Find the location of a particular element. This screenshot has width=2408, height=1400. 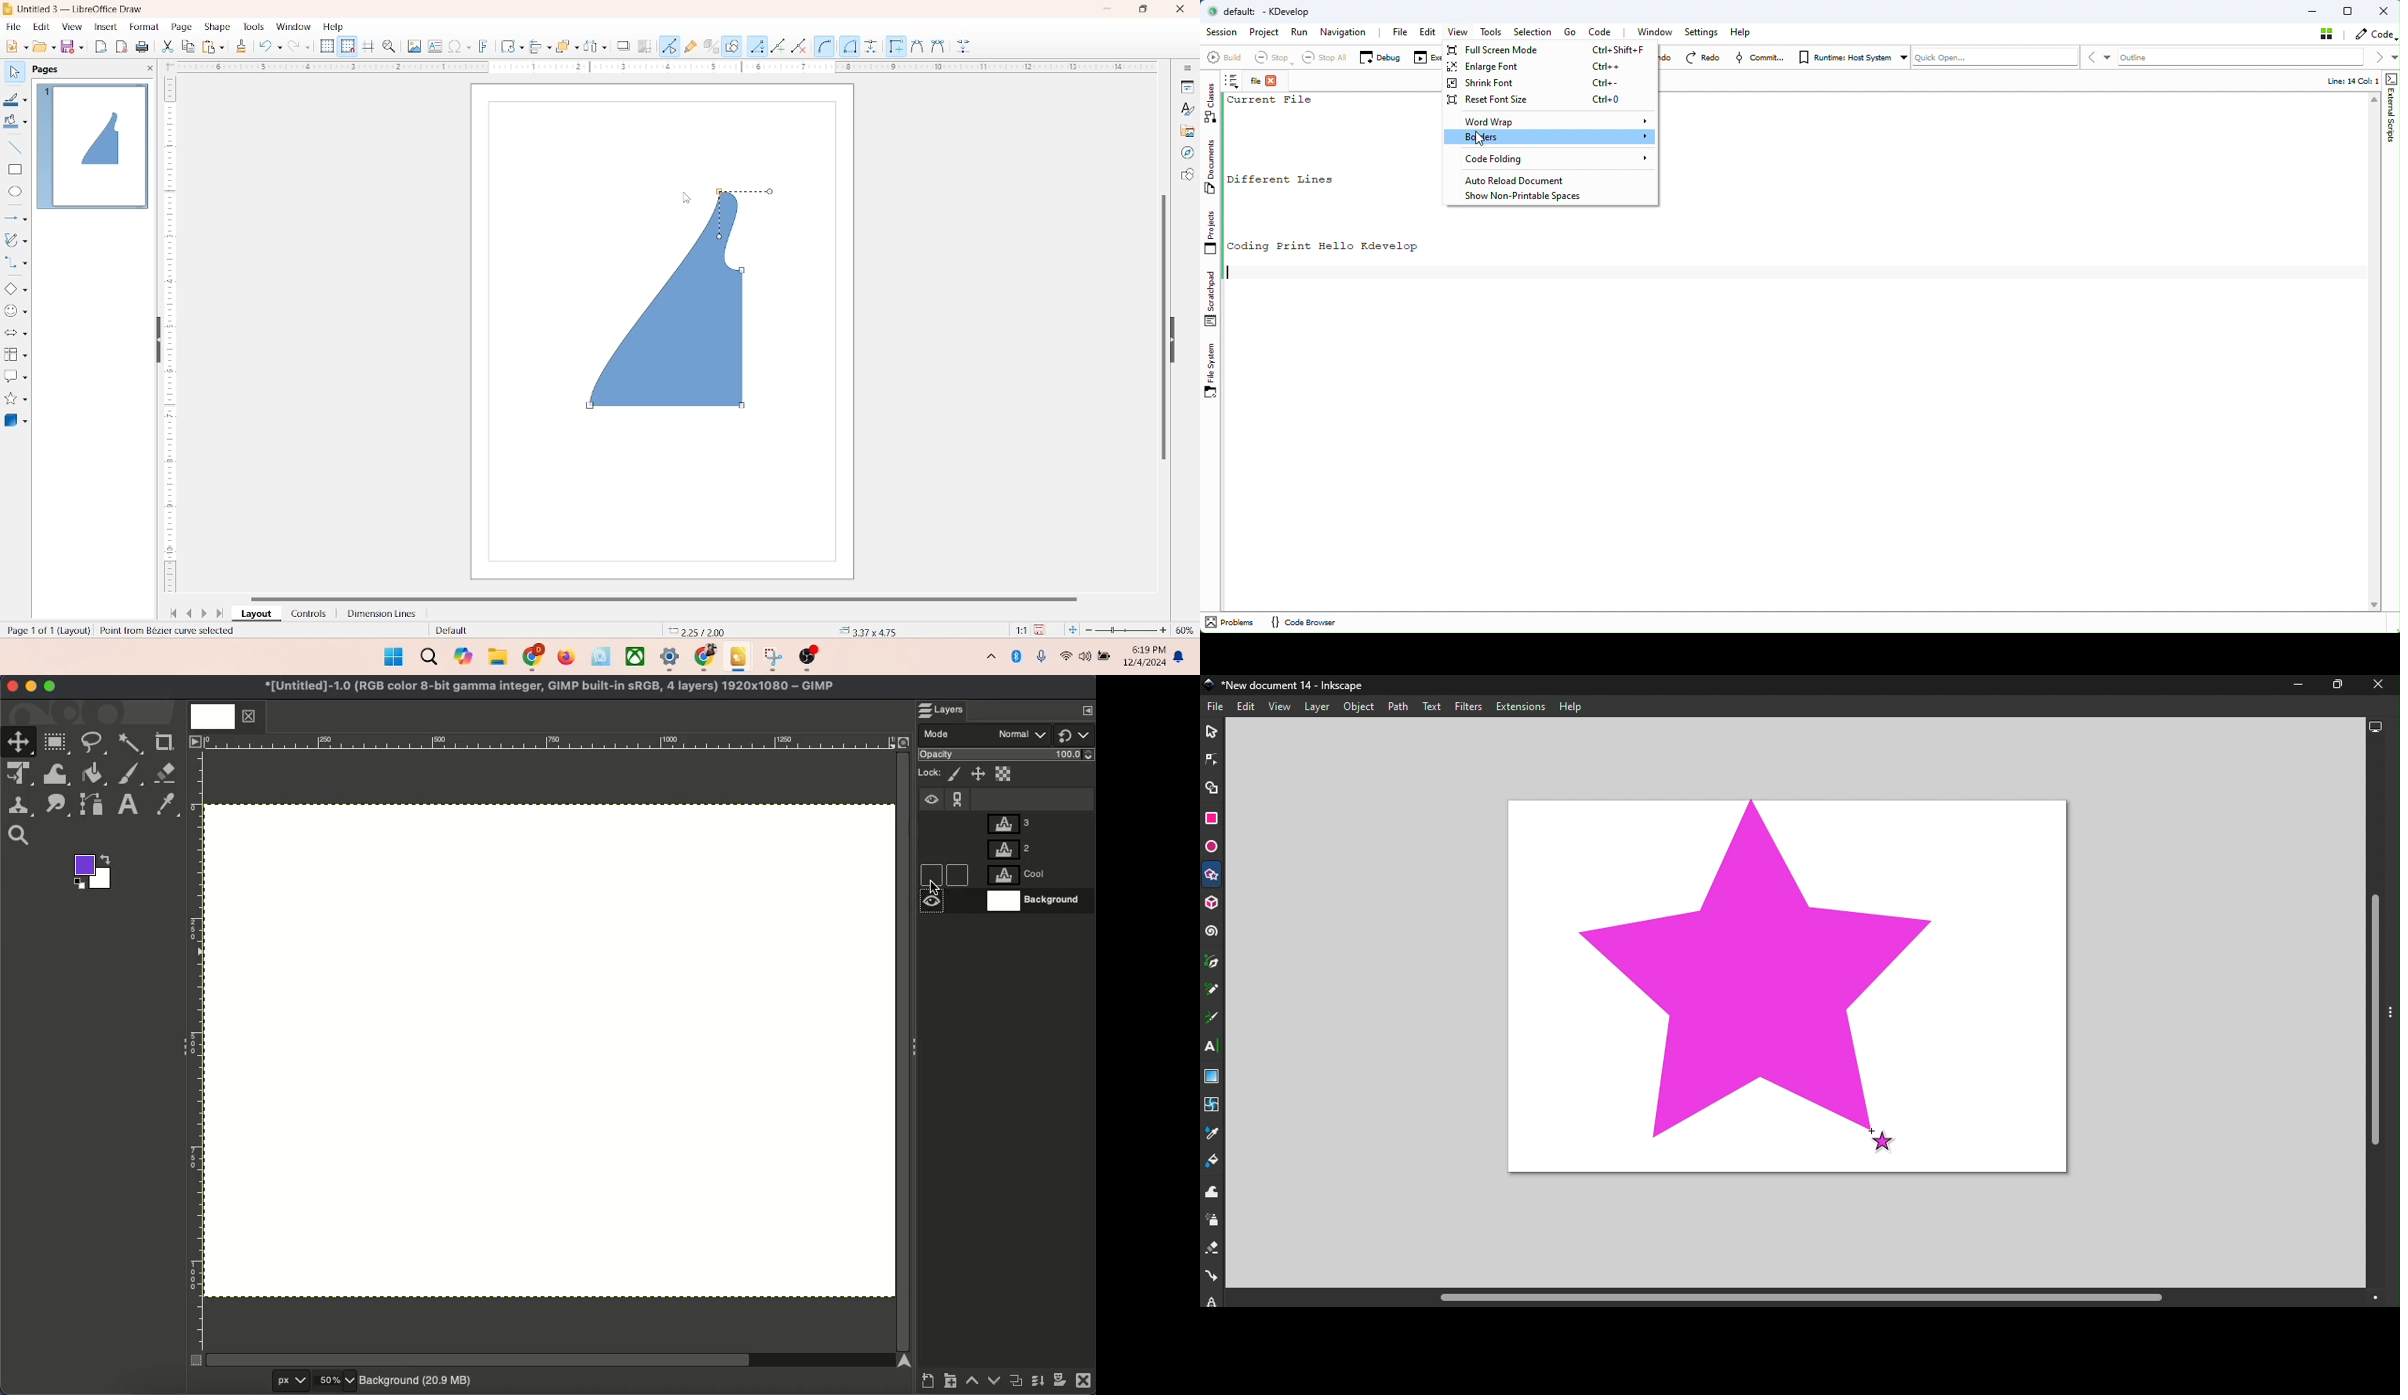

export directly as PDF is located at coordinates (123, 46).